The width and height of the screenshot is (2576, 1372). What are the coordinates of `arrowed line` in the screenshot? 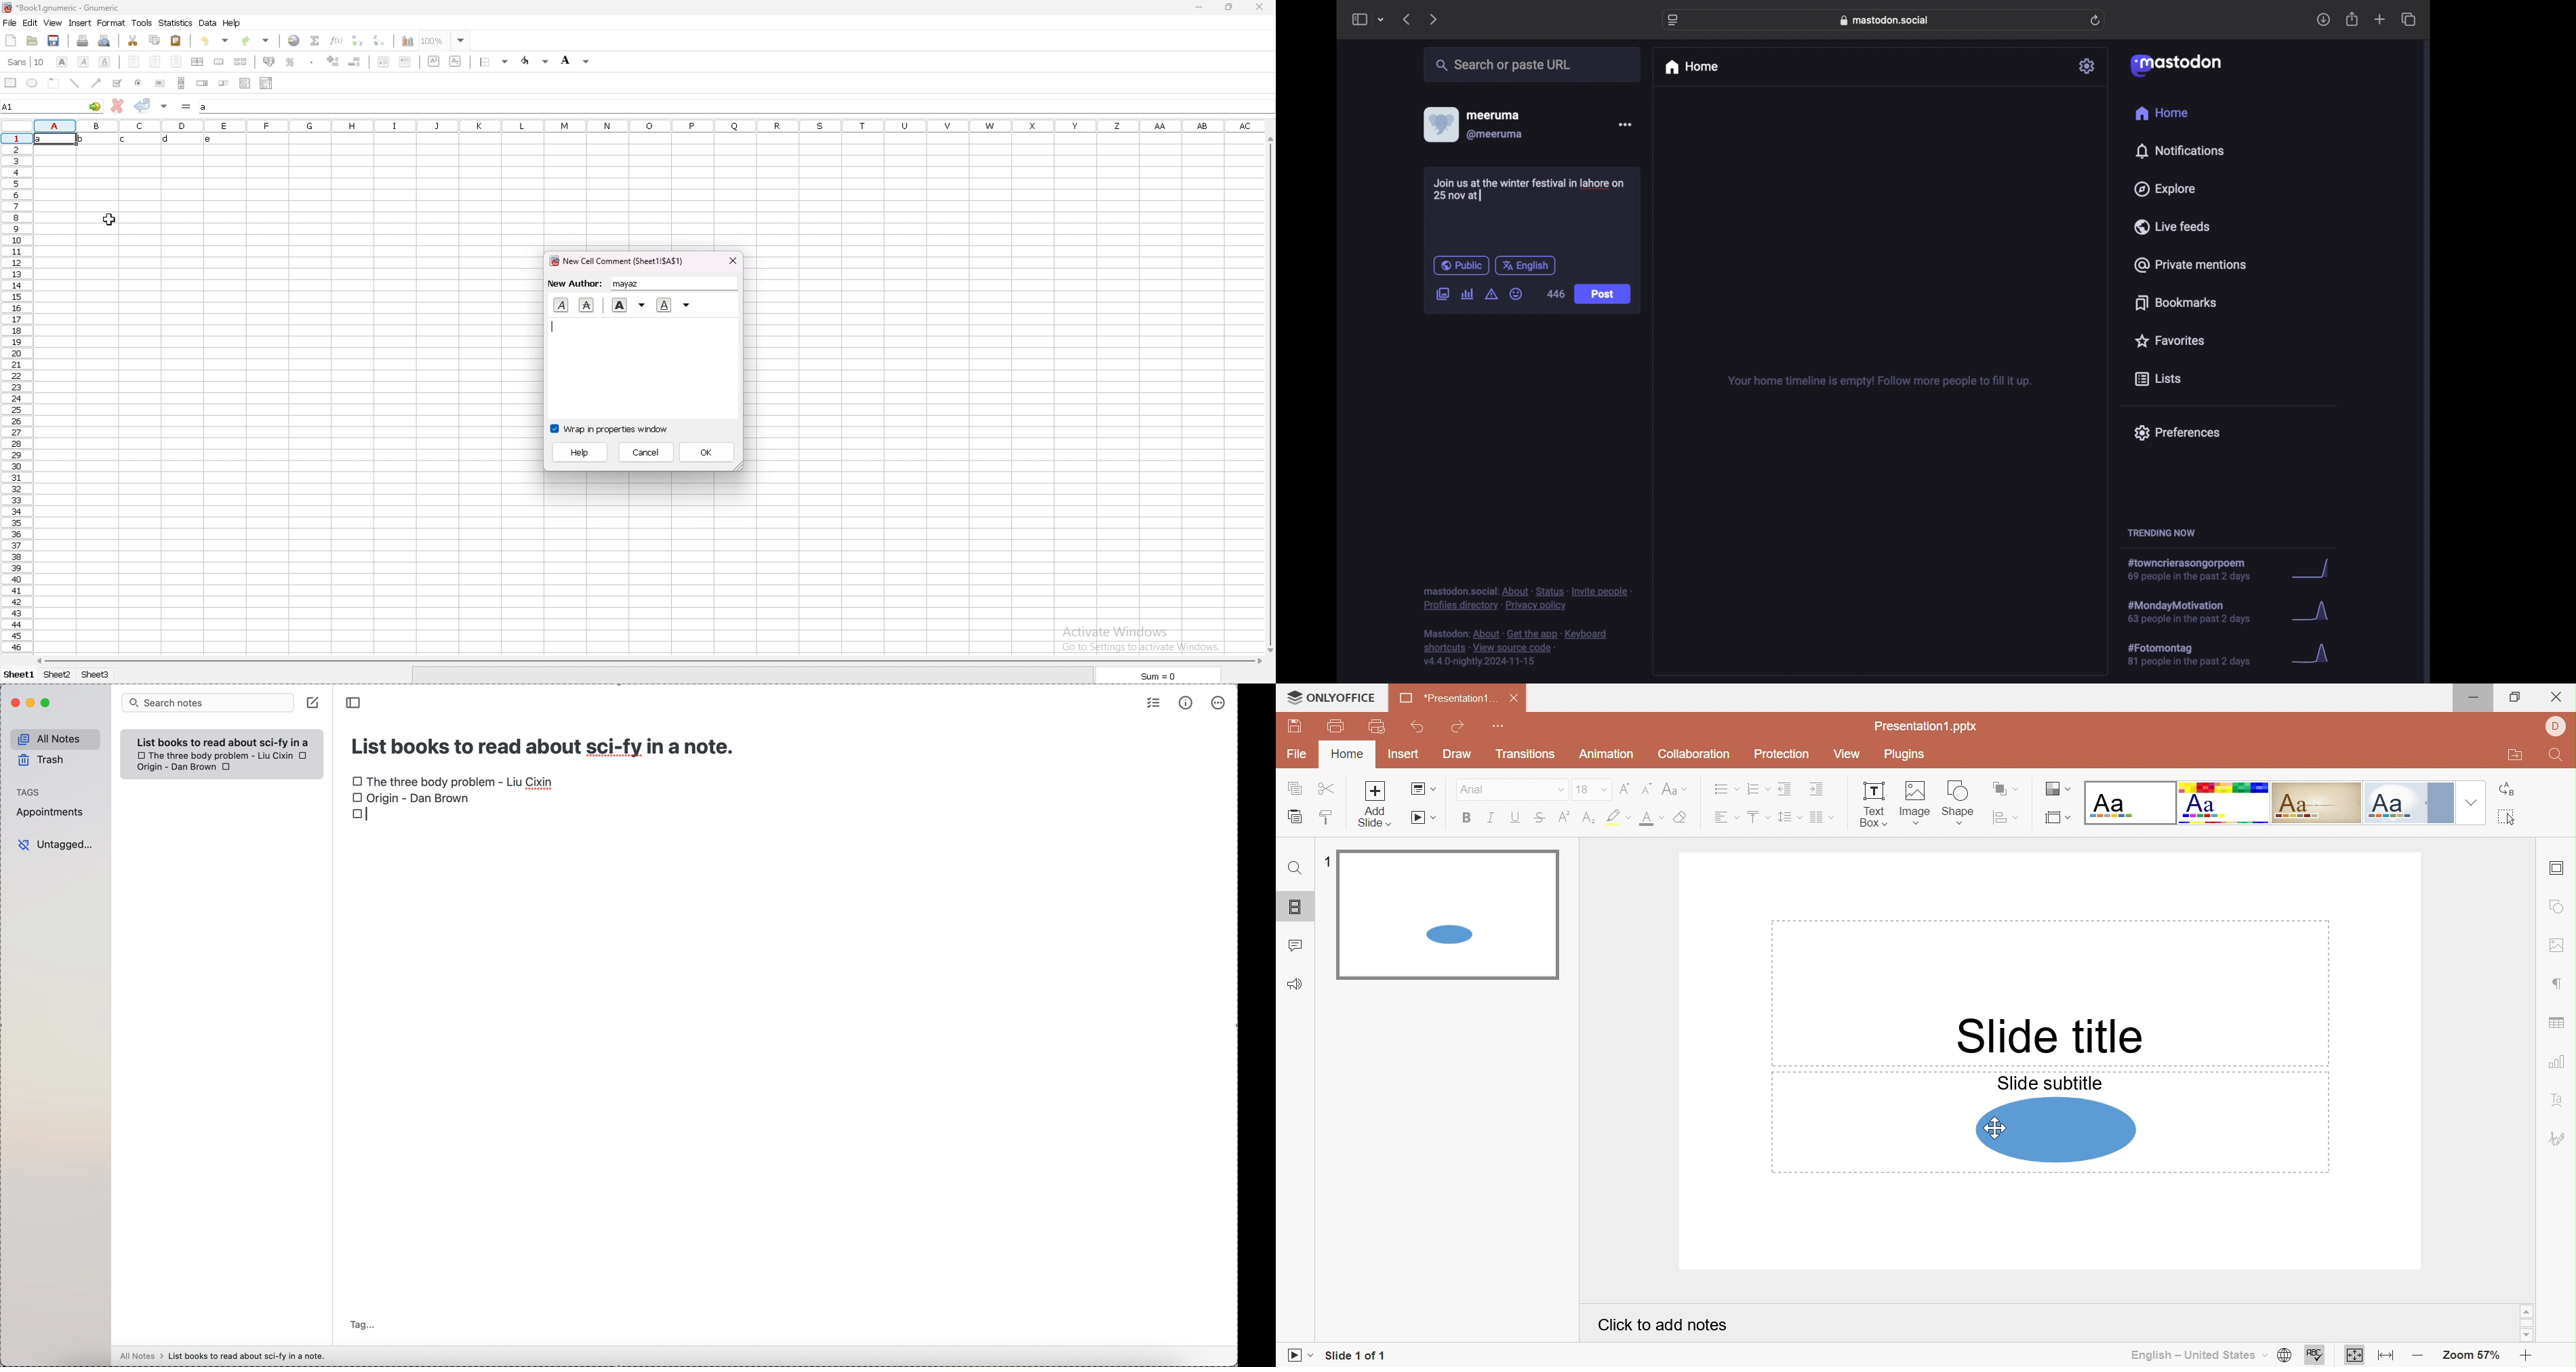 It's located at (98, 82).